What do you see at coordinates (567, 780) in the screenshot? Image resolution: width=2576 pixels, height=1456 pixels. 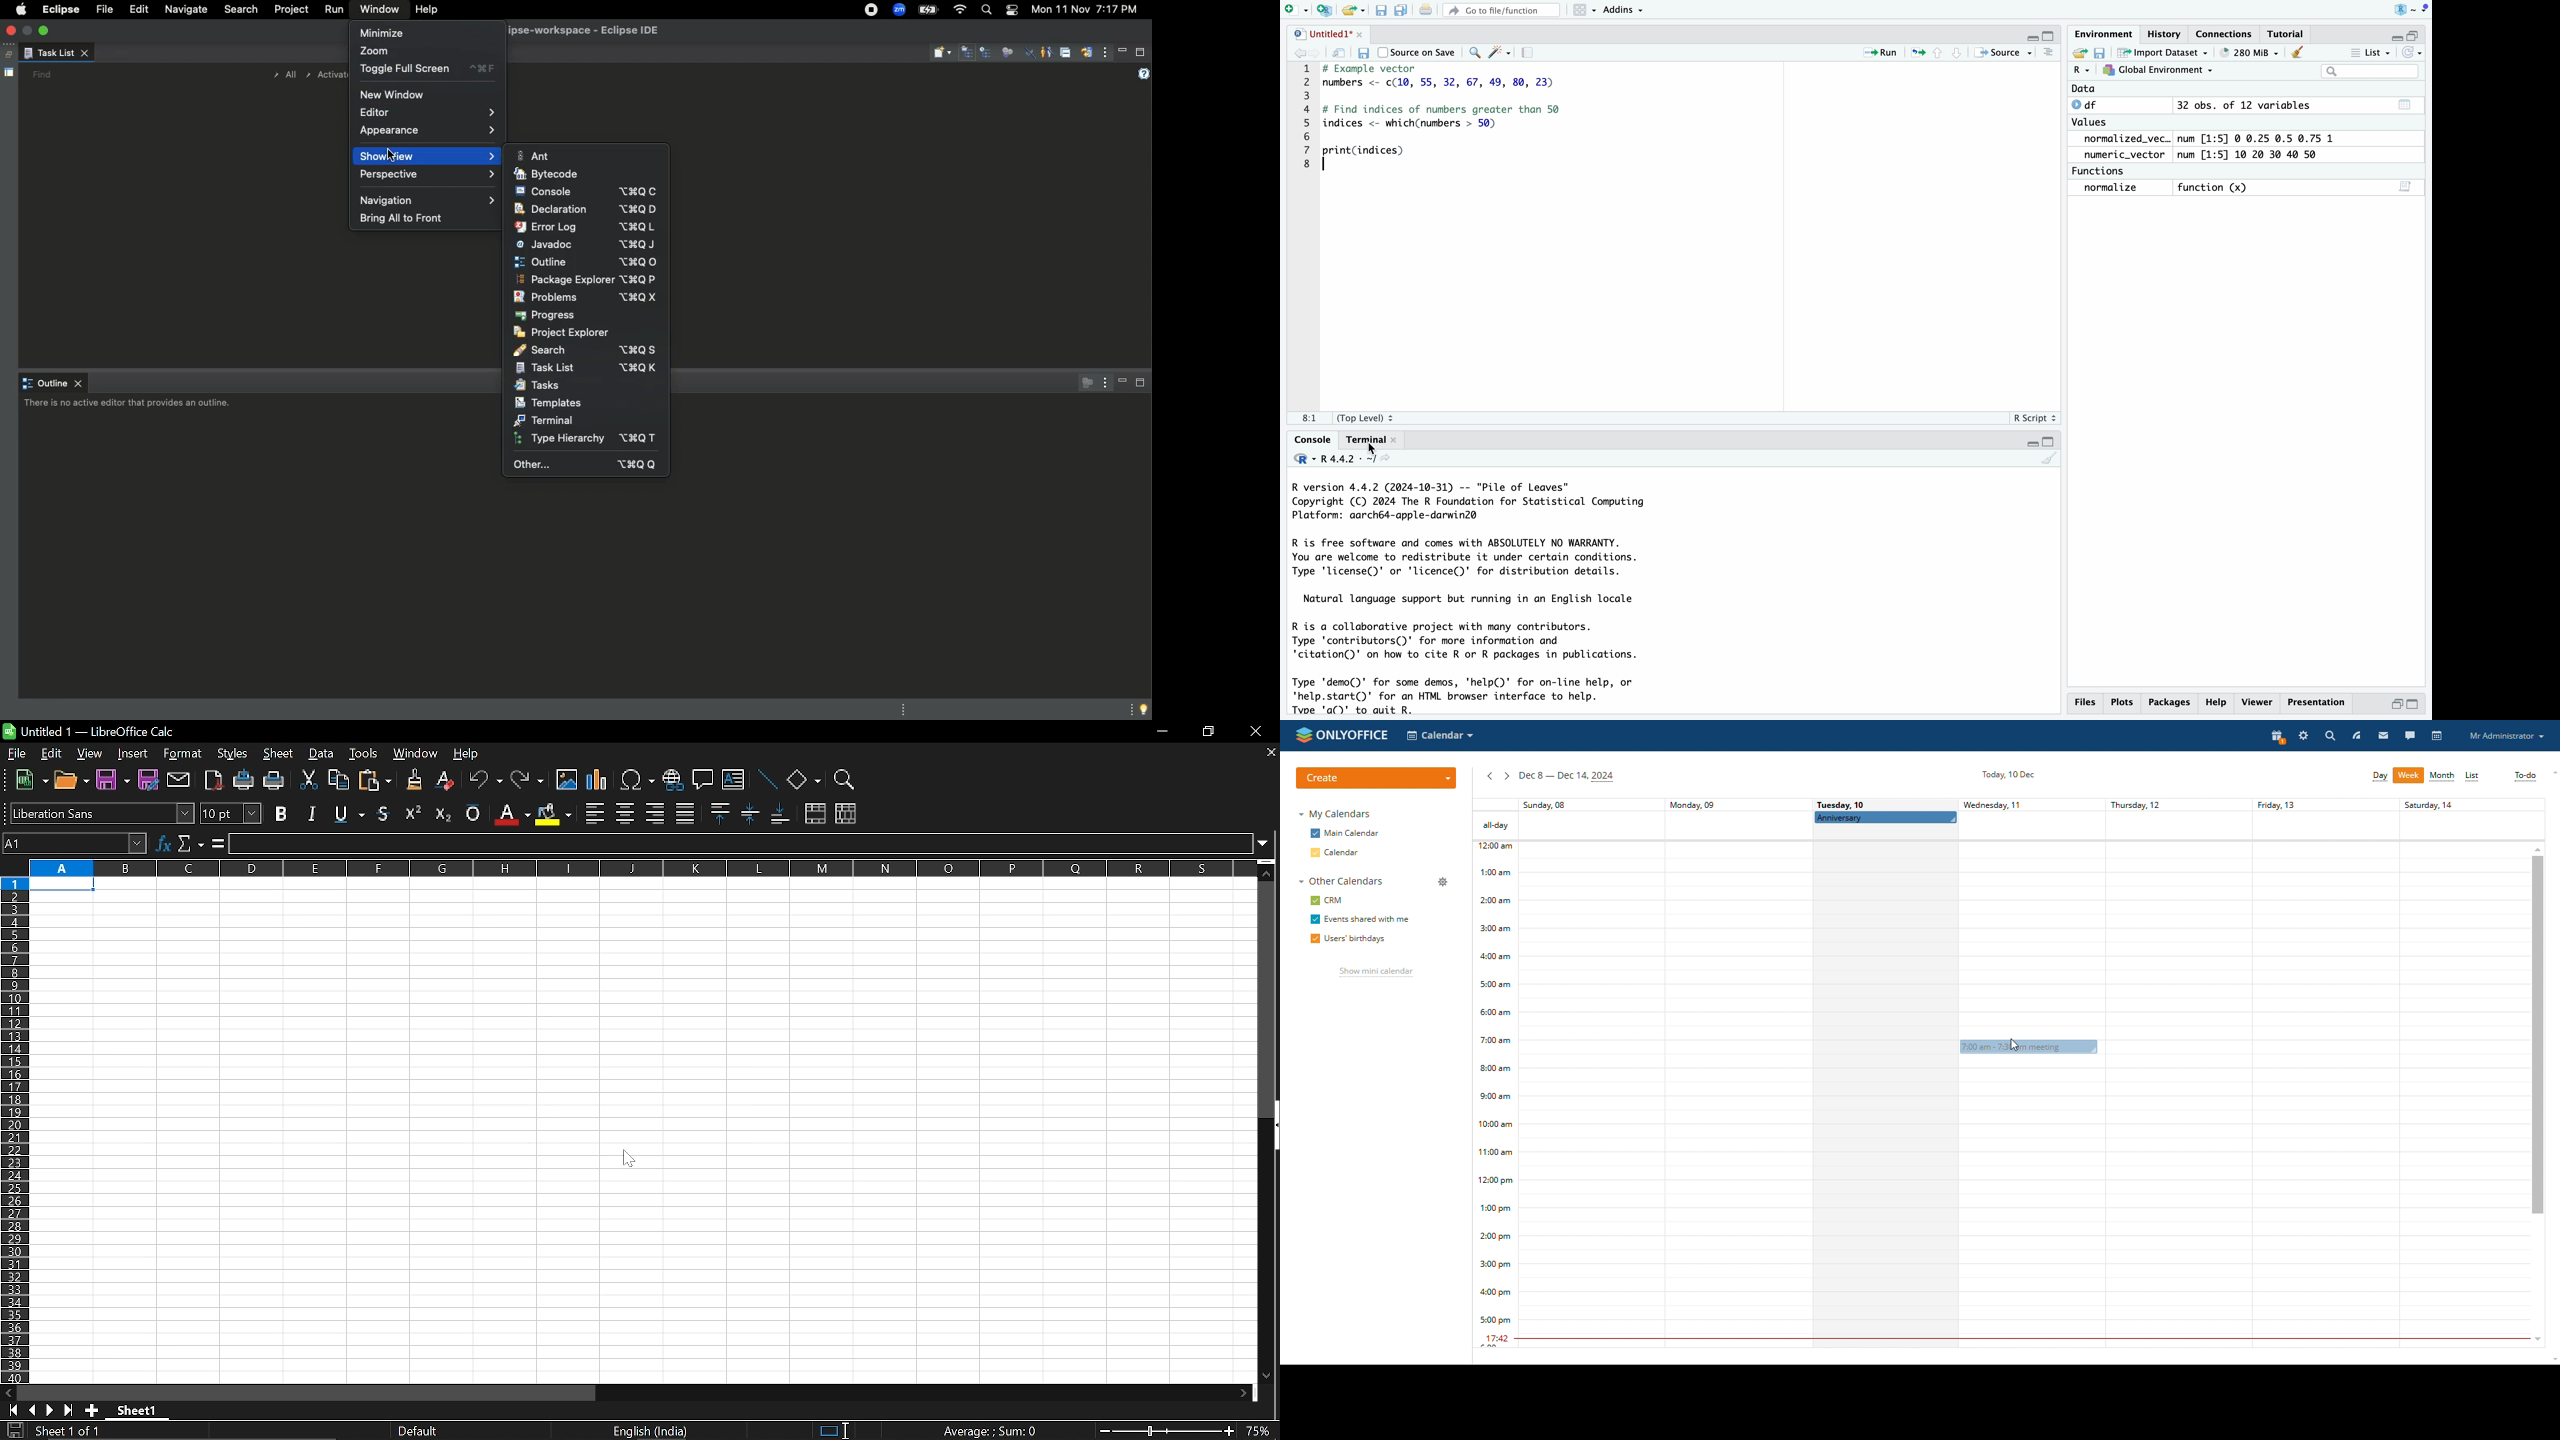 I see `insert image` at bounding box center [567, 780].